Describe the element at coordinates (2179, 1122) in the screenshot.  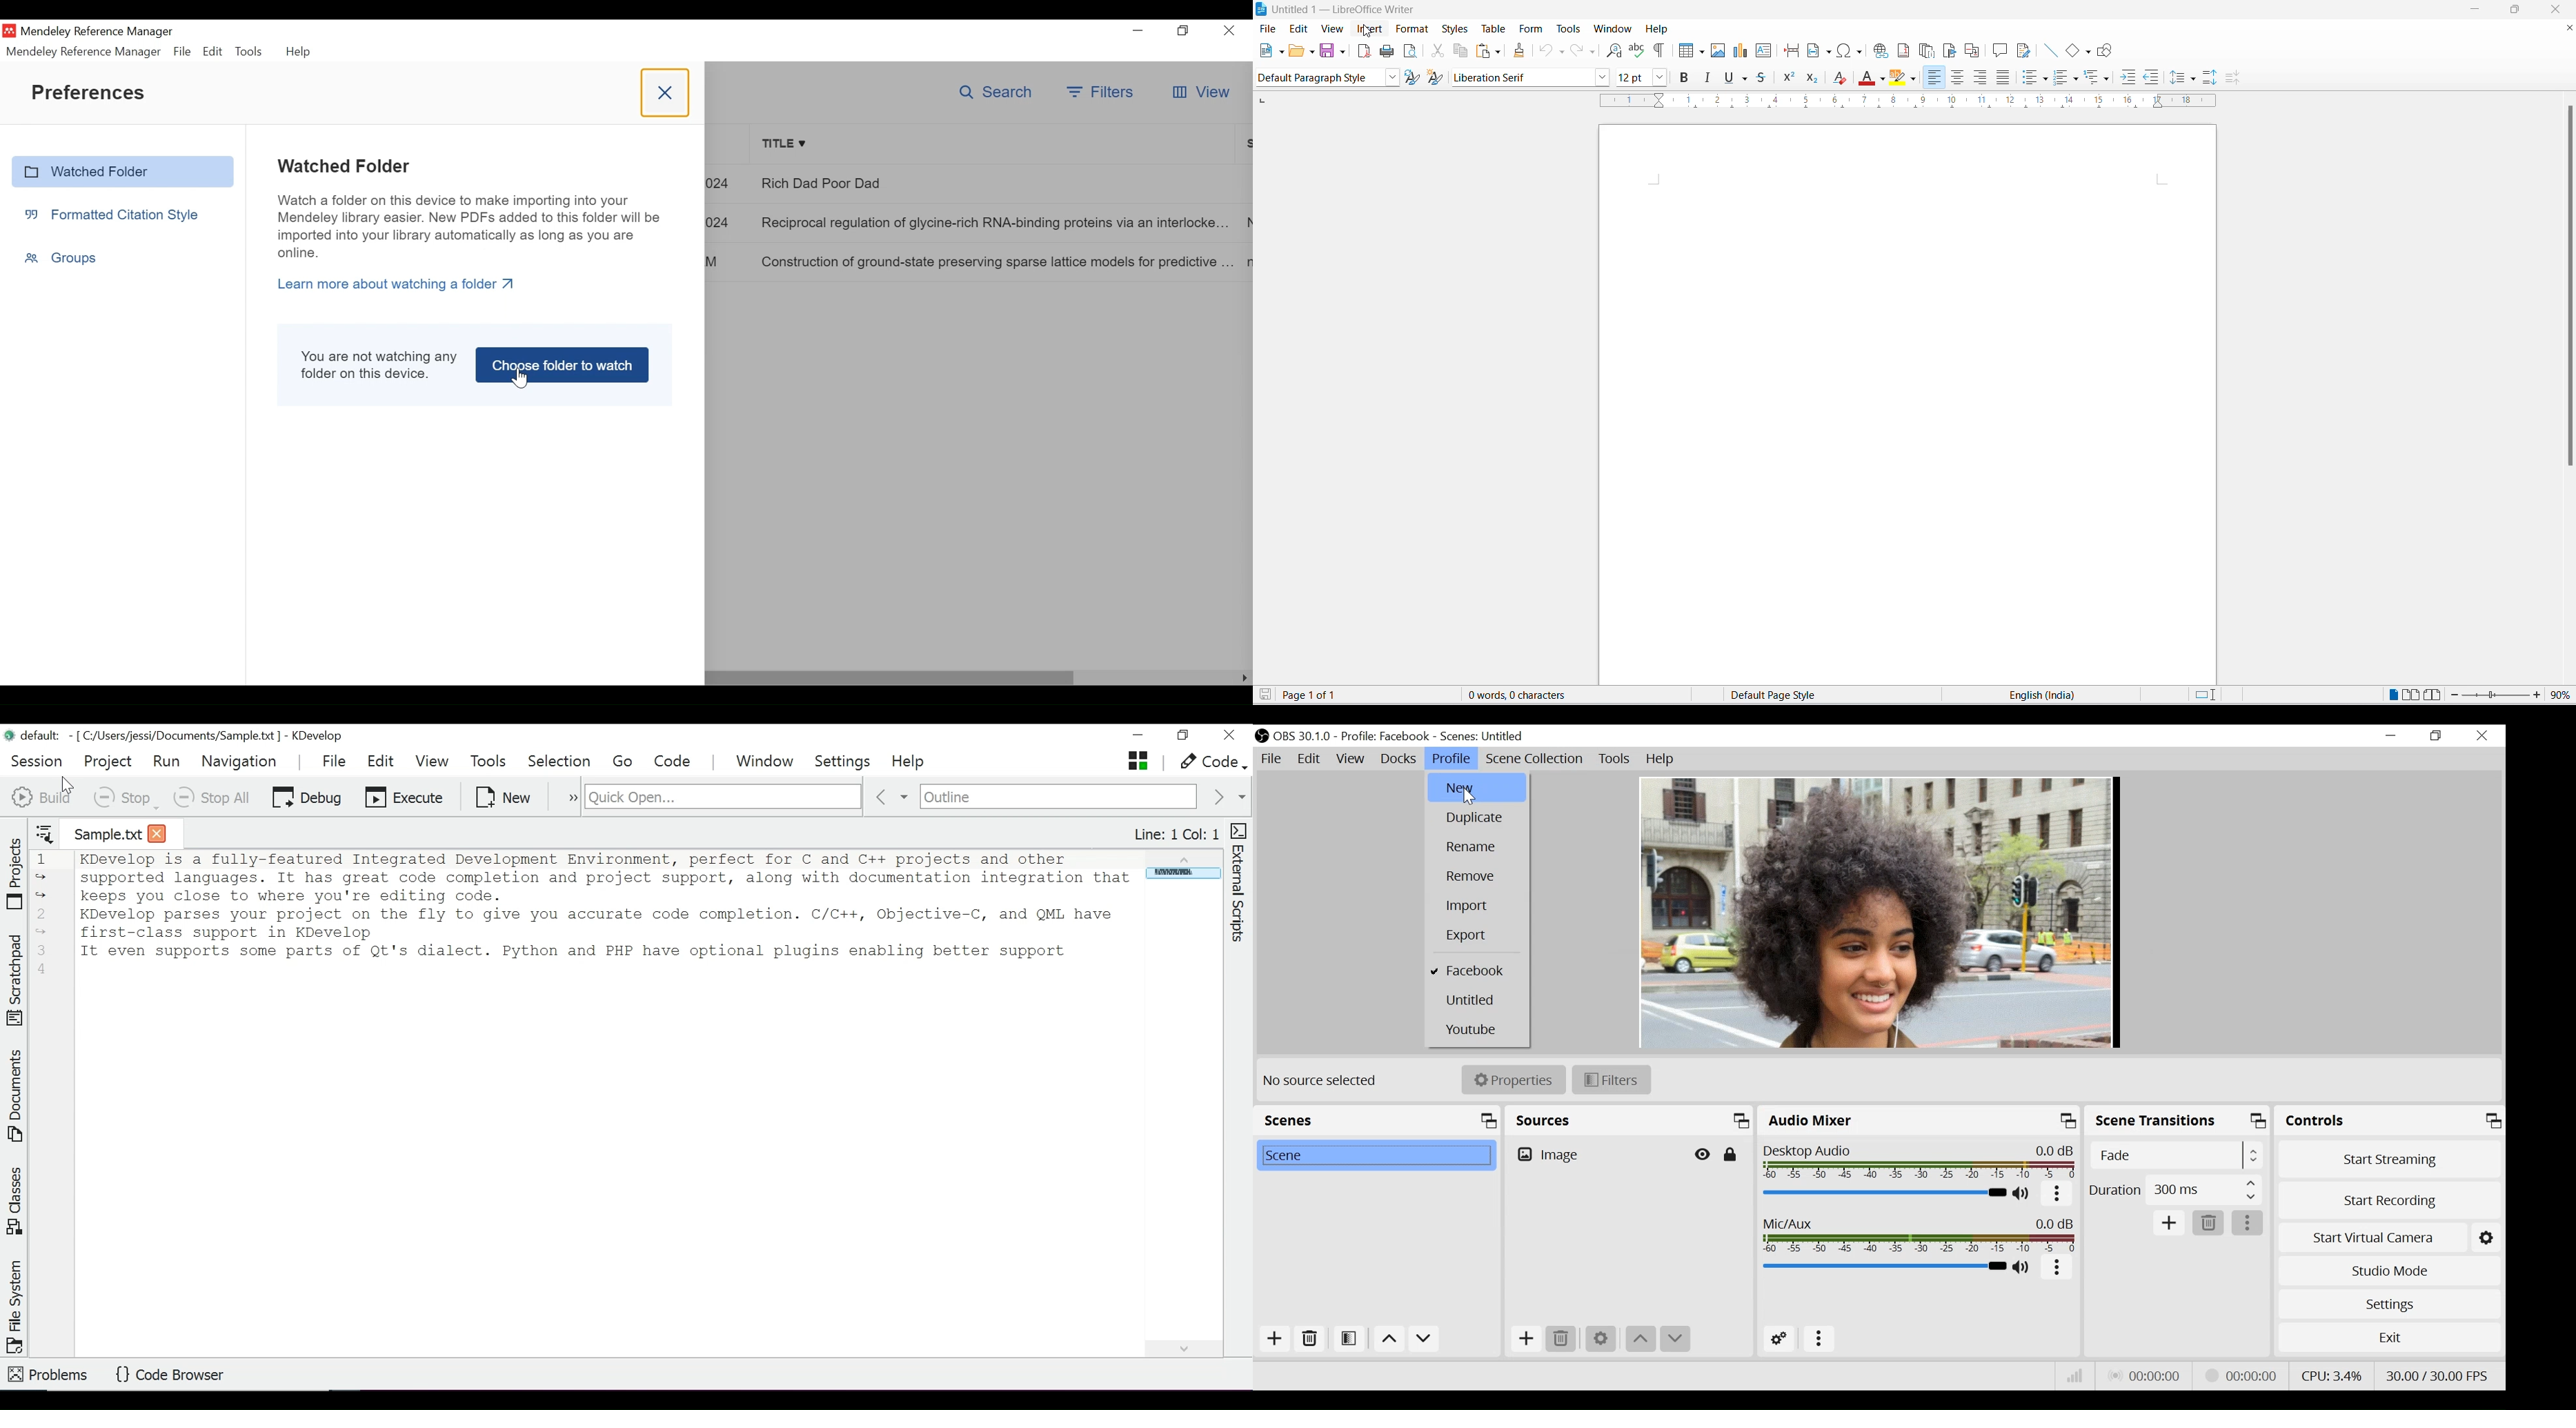
I see `Scene Transitions` at that location.